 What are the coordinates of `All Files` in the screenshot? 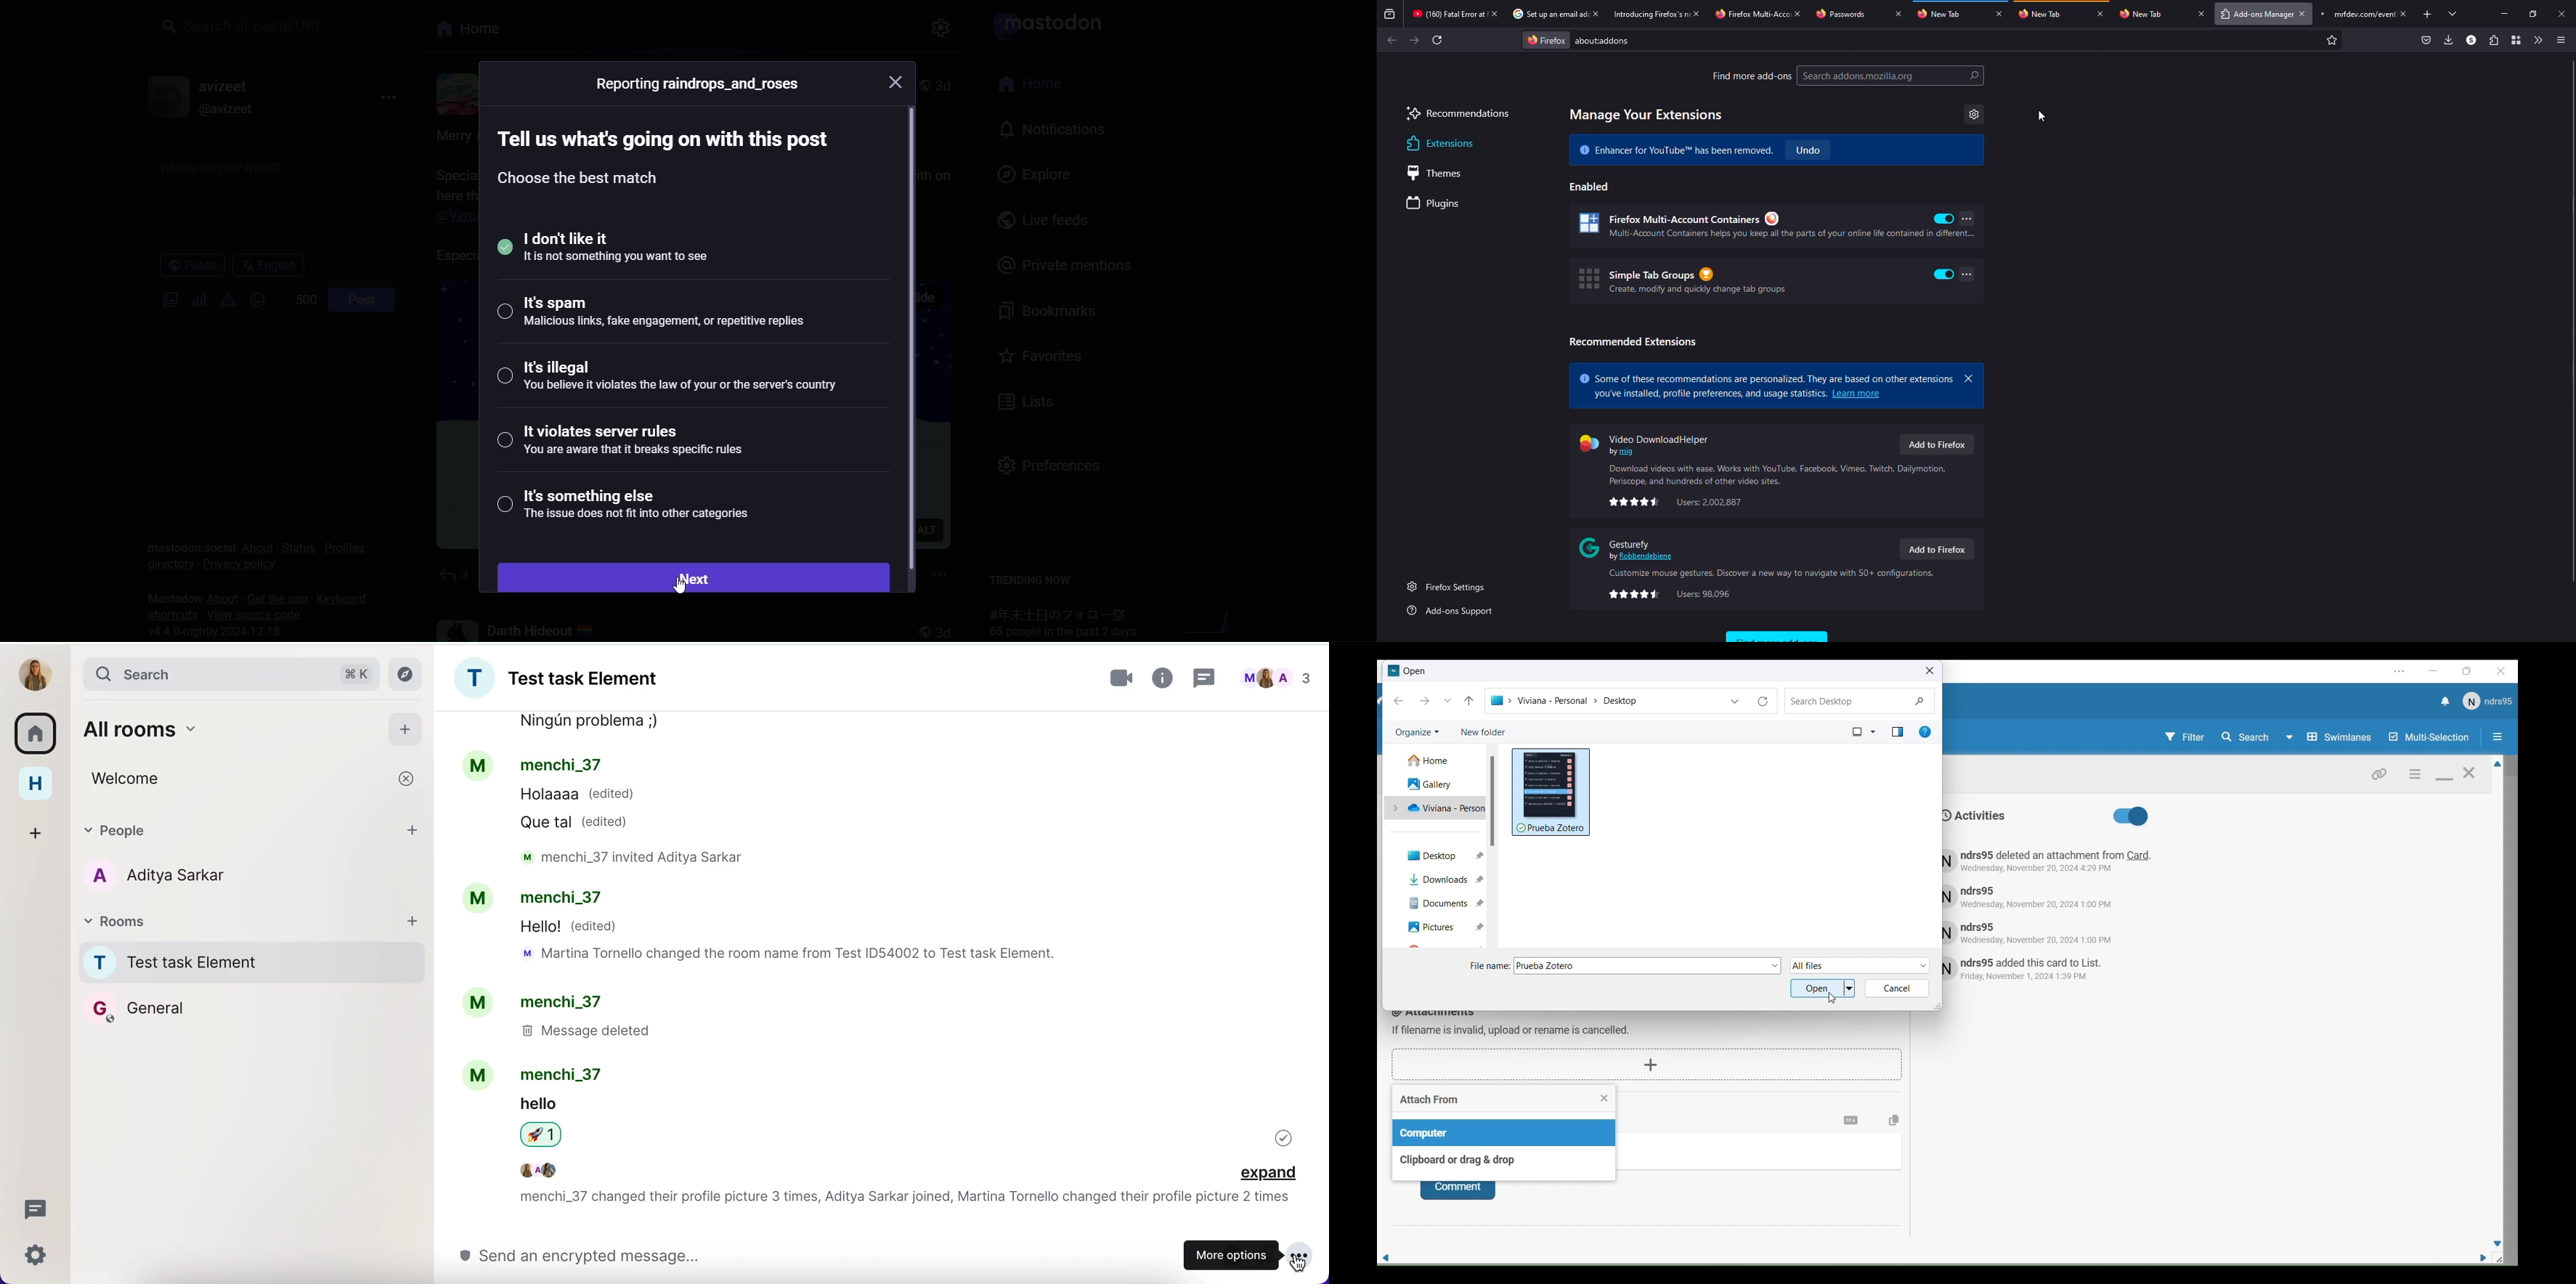 It's located at (1861, 966).